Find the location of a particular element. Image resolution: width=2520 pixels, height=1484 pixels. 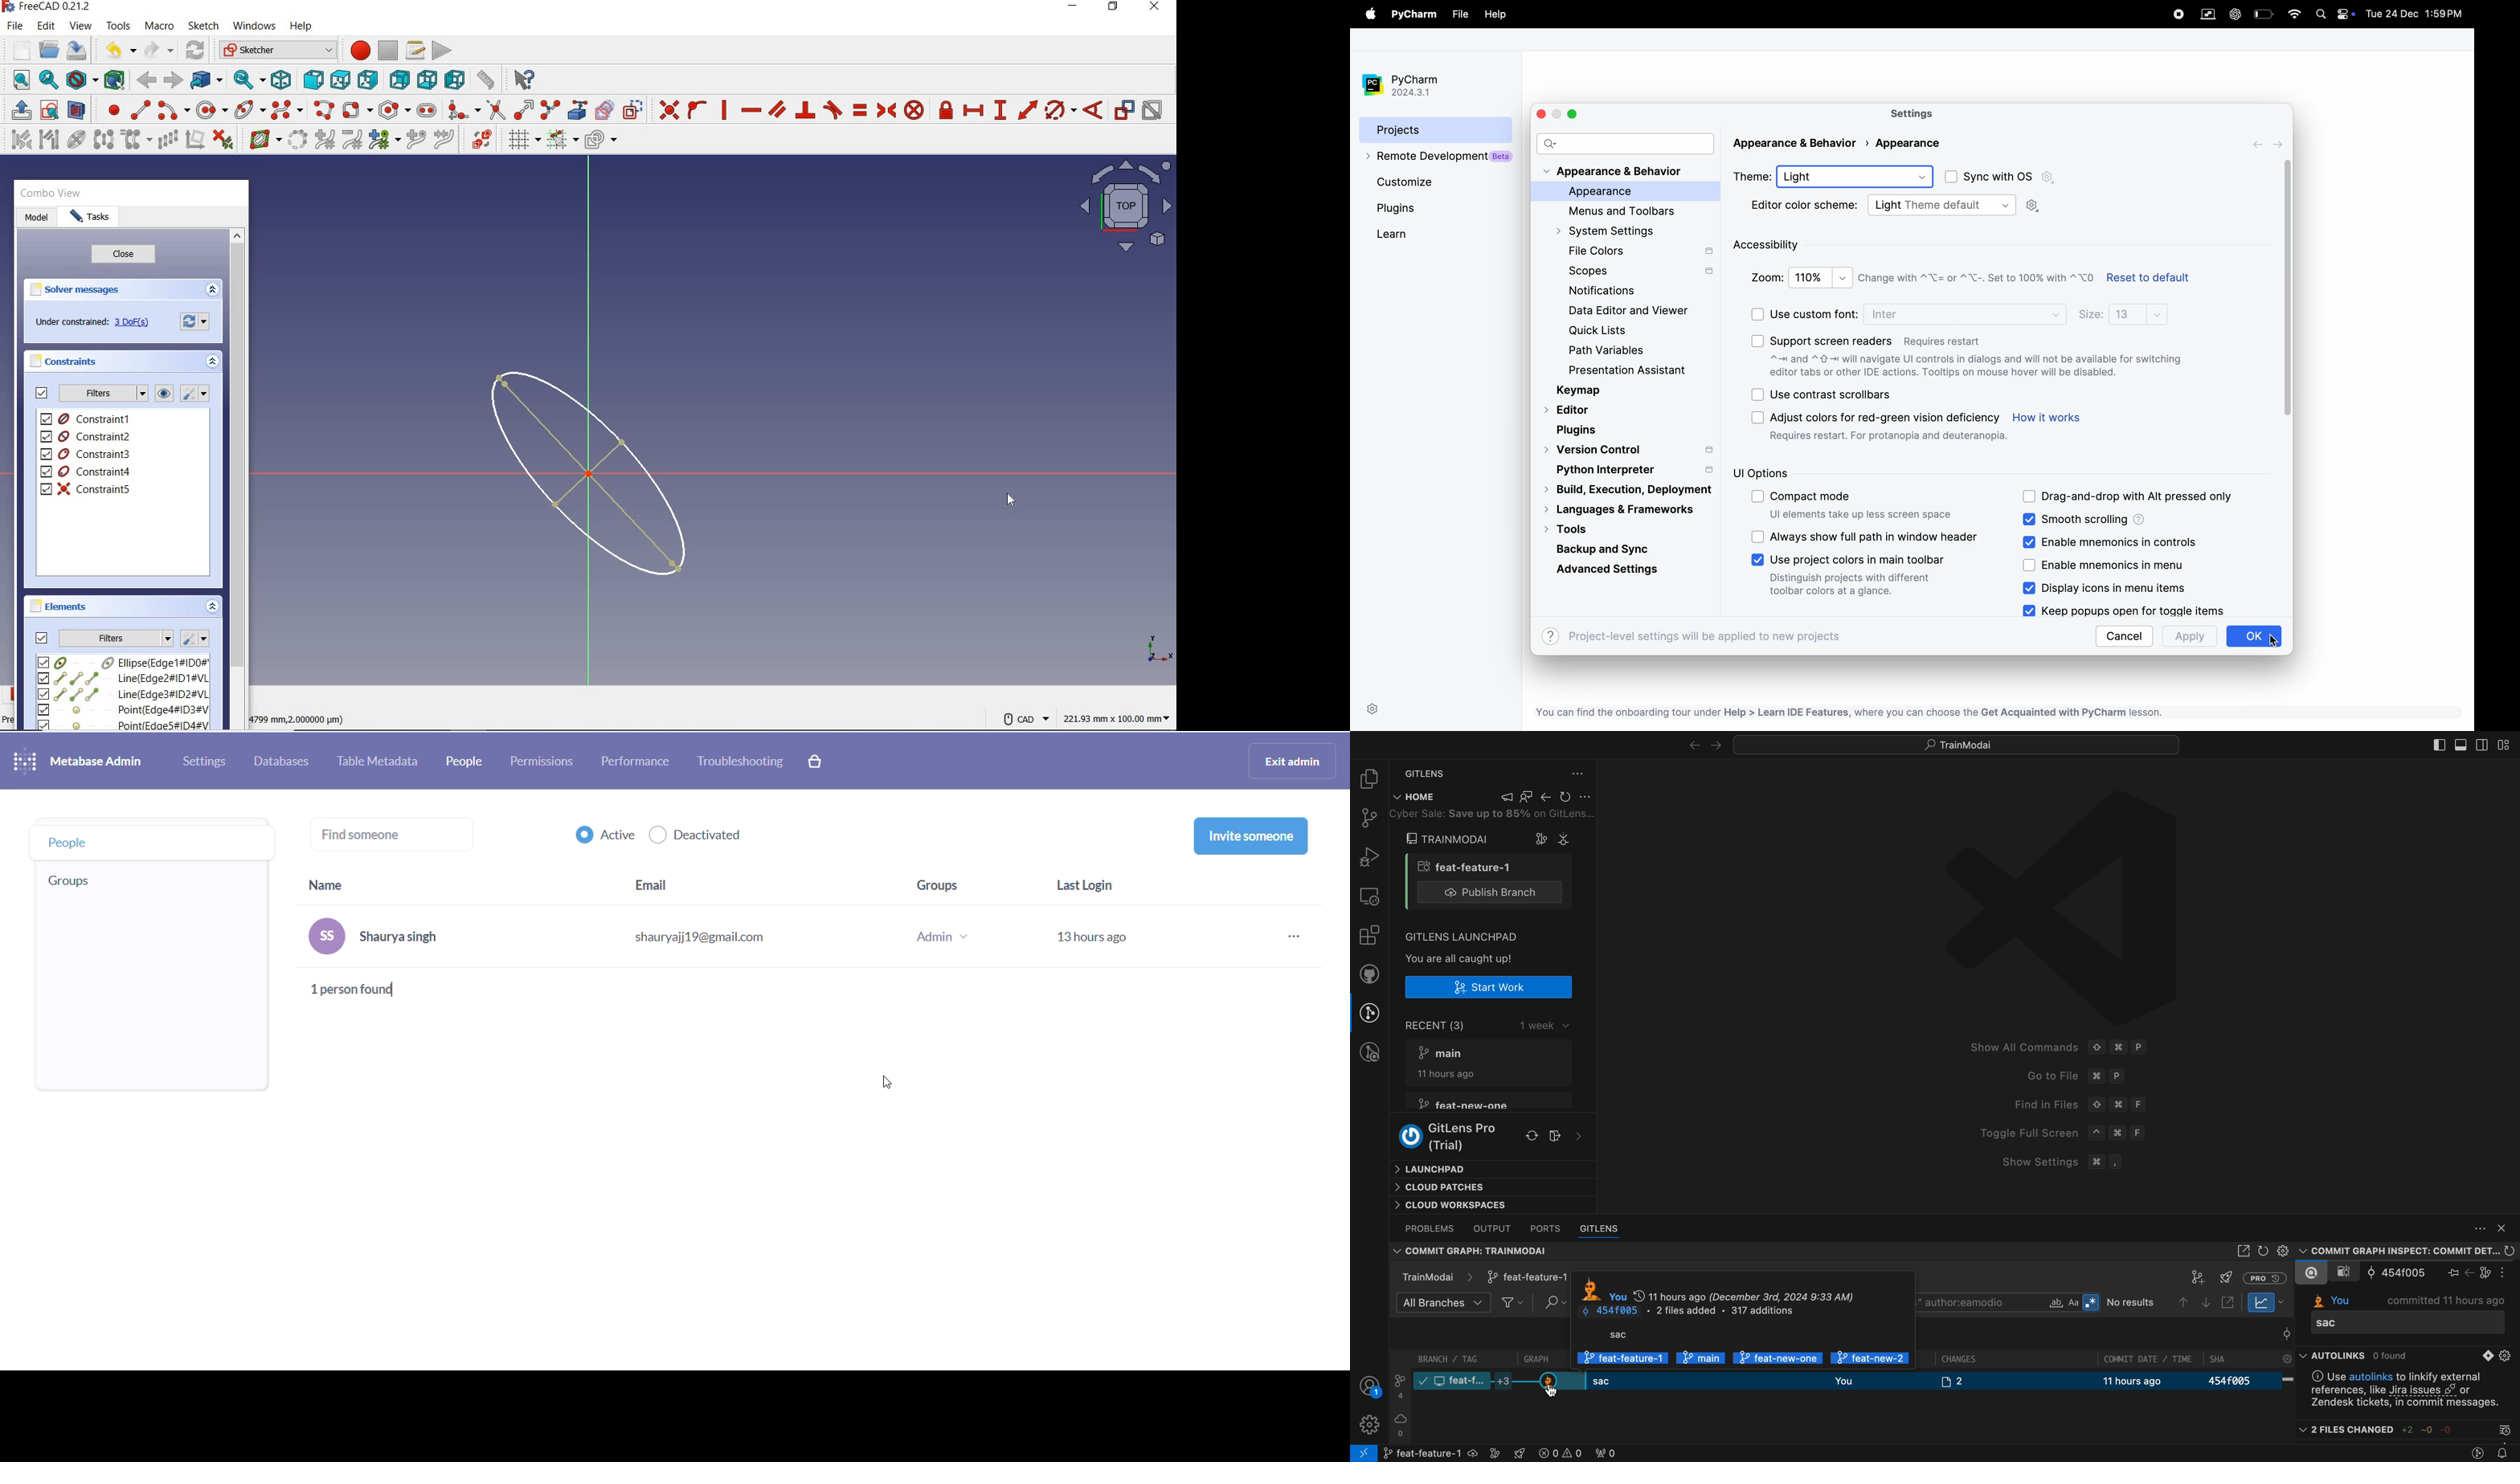

Commit graph: TrainmodeAI is located at coordinates (1469, 1251).